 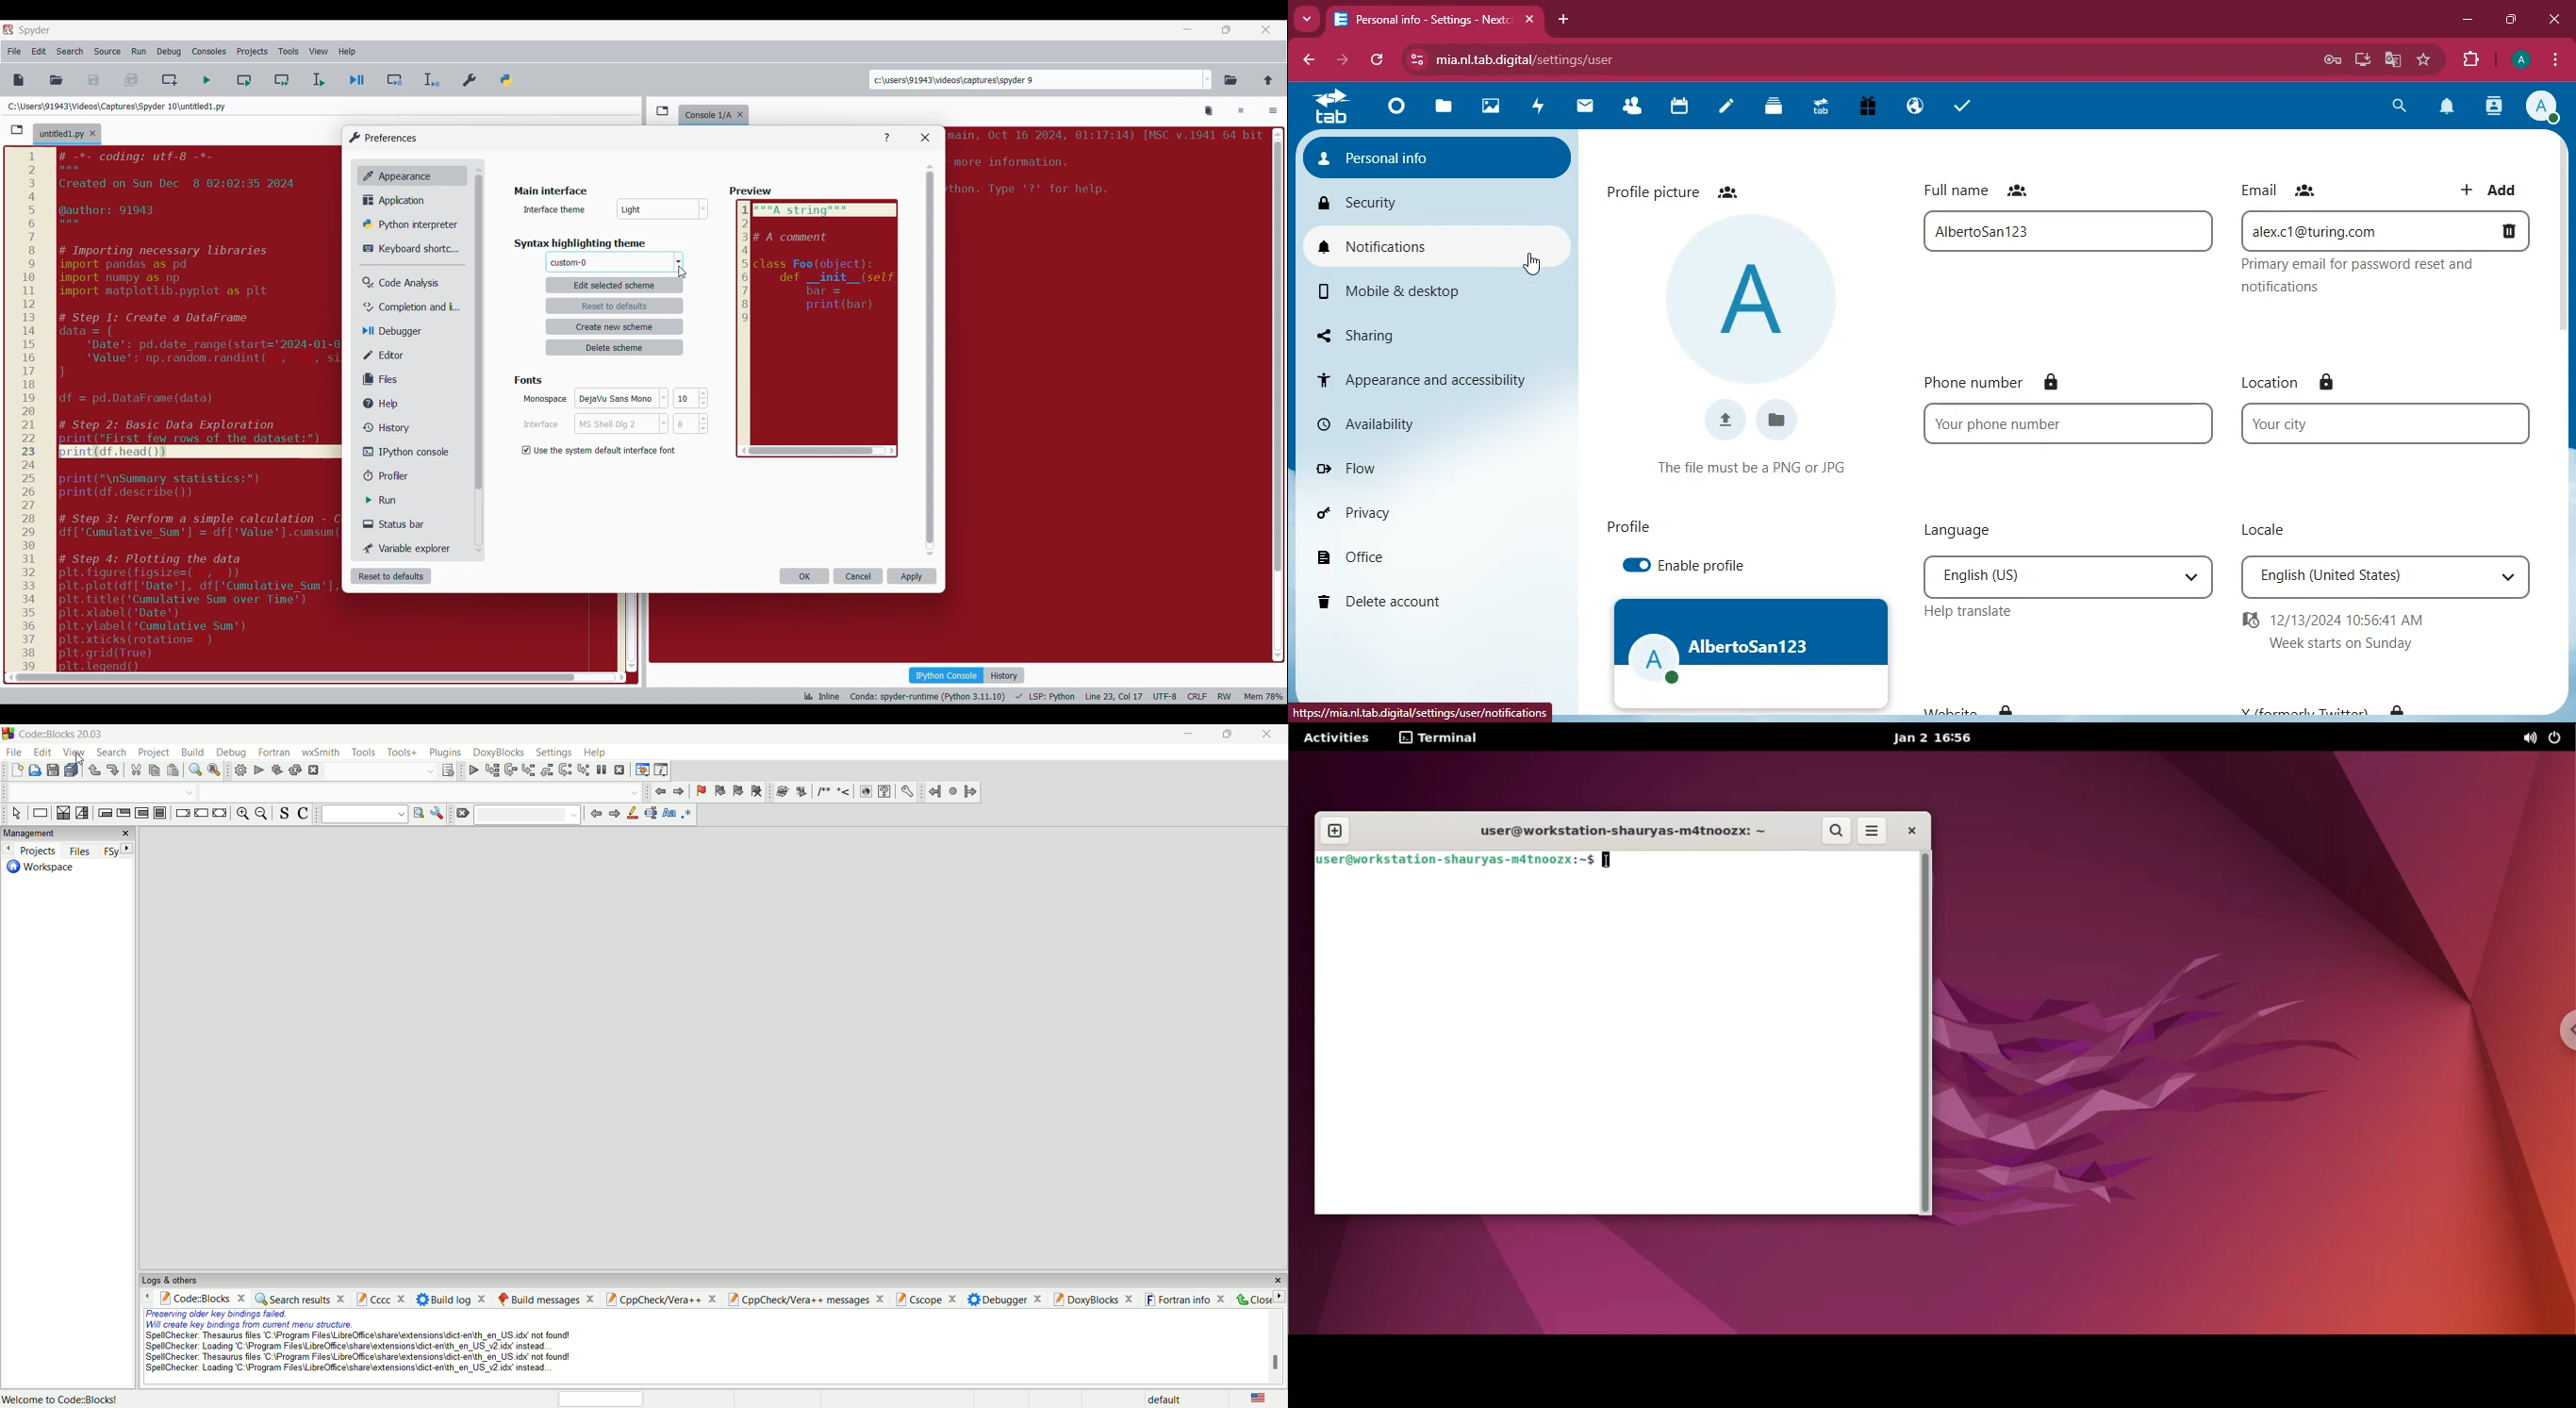 What do you see at coordinates (618, 243) in the screenshot?
I see `Respective section title` at bounding box center [618, 243].